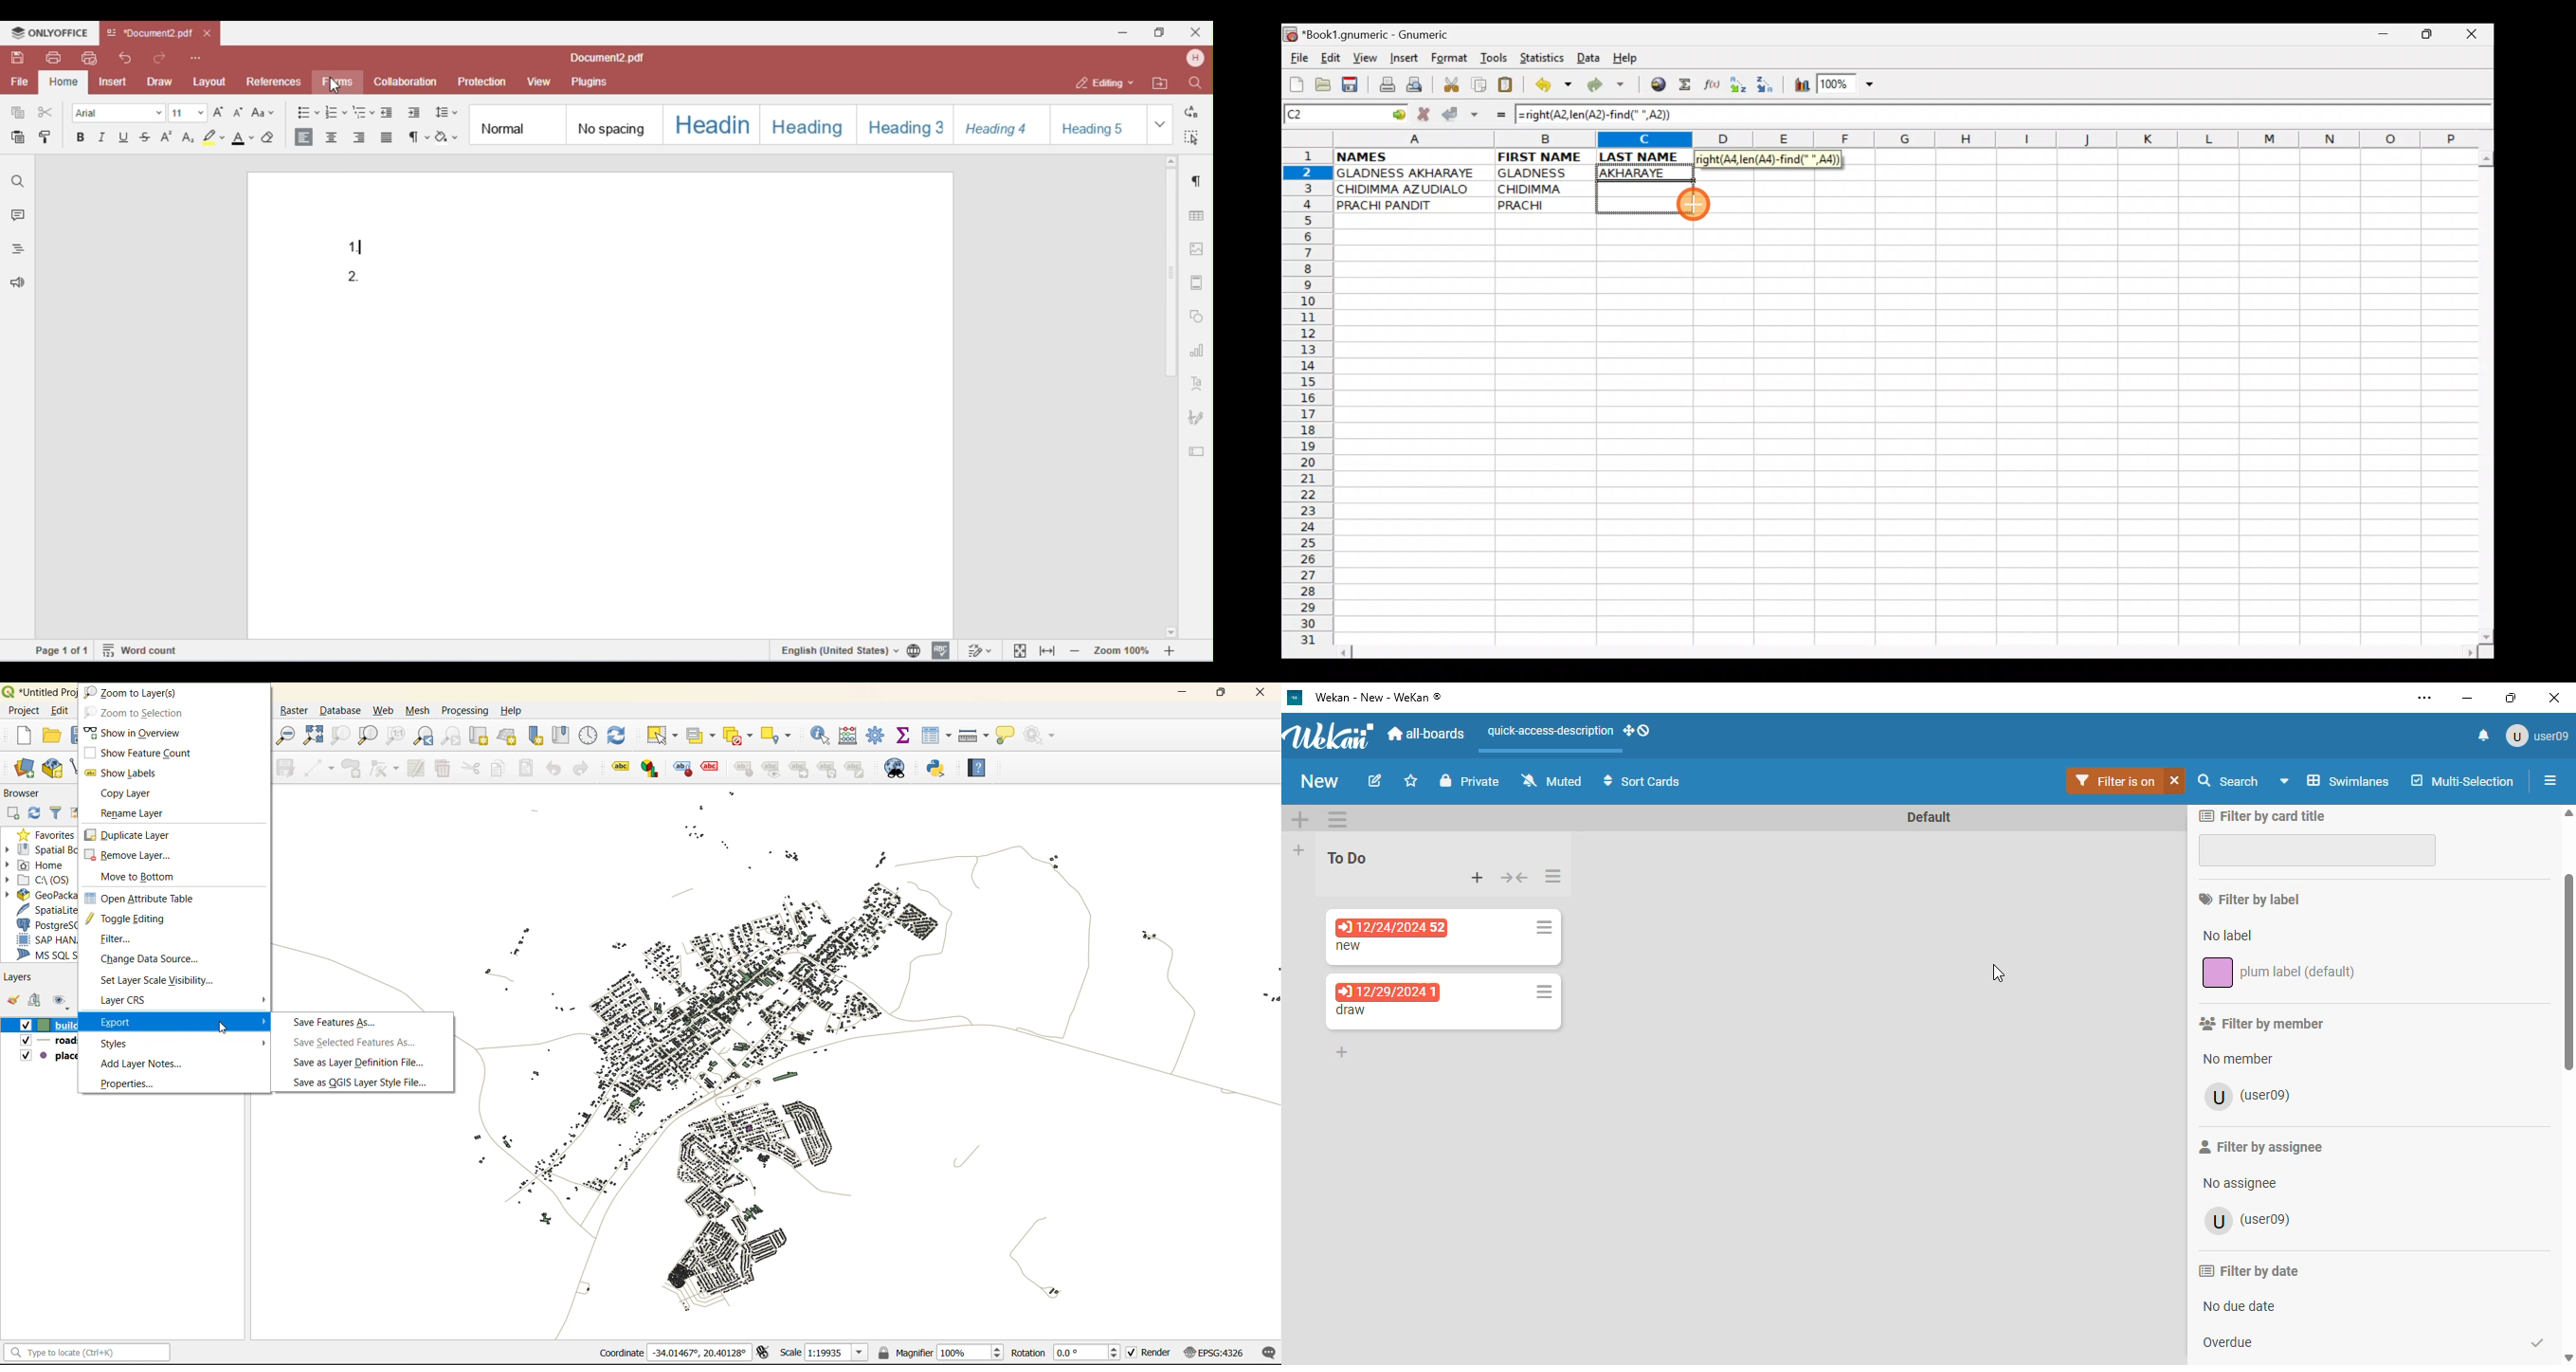 The height and width of the screenshot is (1372, 2576). What do you see at coordinates (2249, 1271) in the screenshot?
I see `filter by date` at bounding box center [2249, 1271].